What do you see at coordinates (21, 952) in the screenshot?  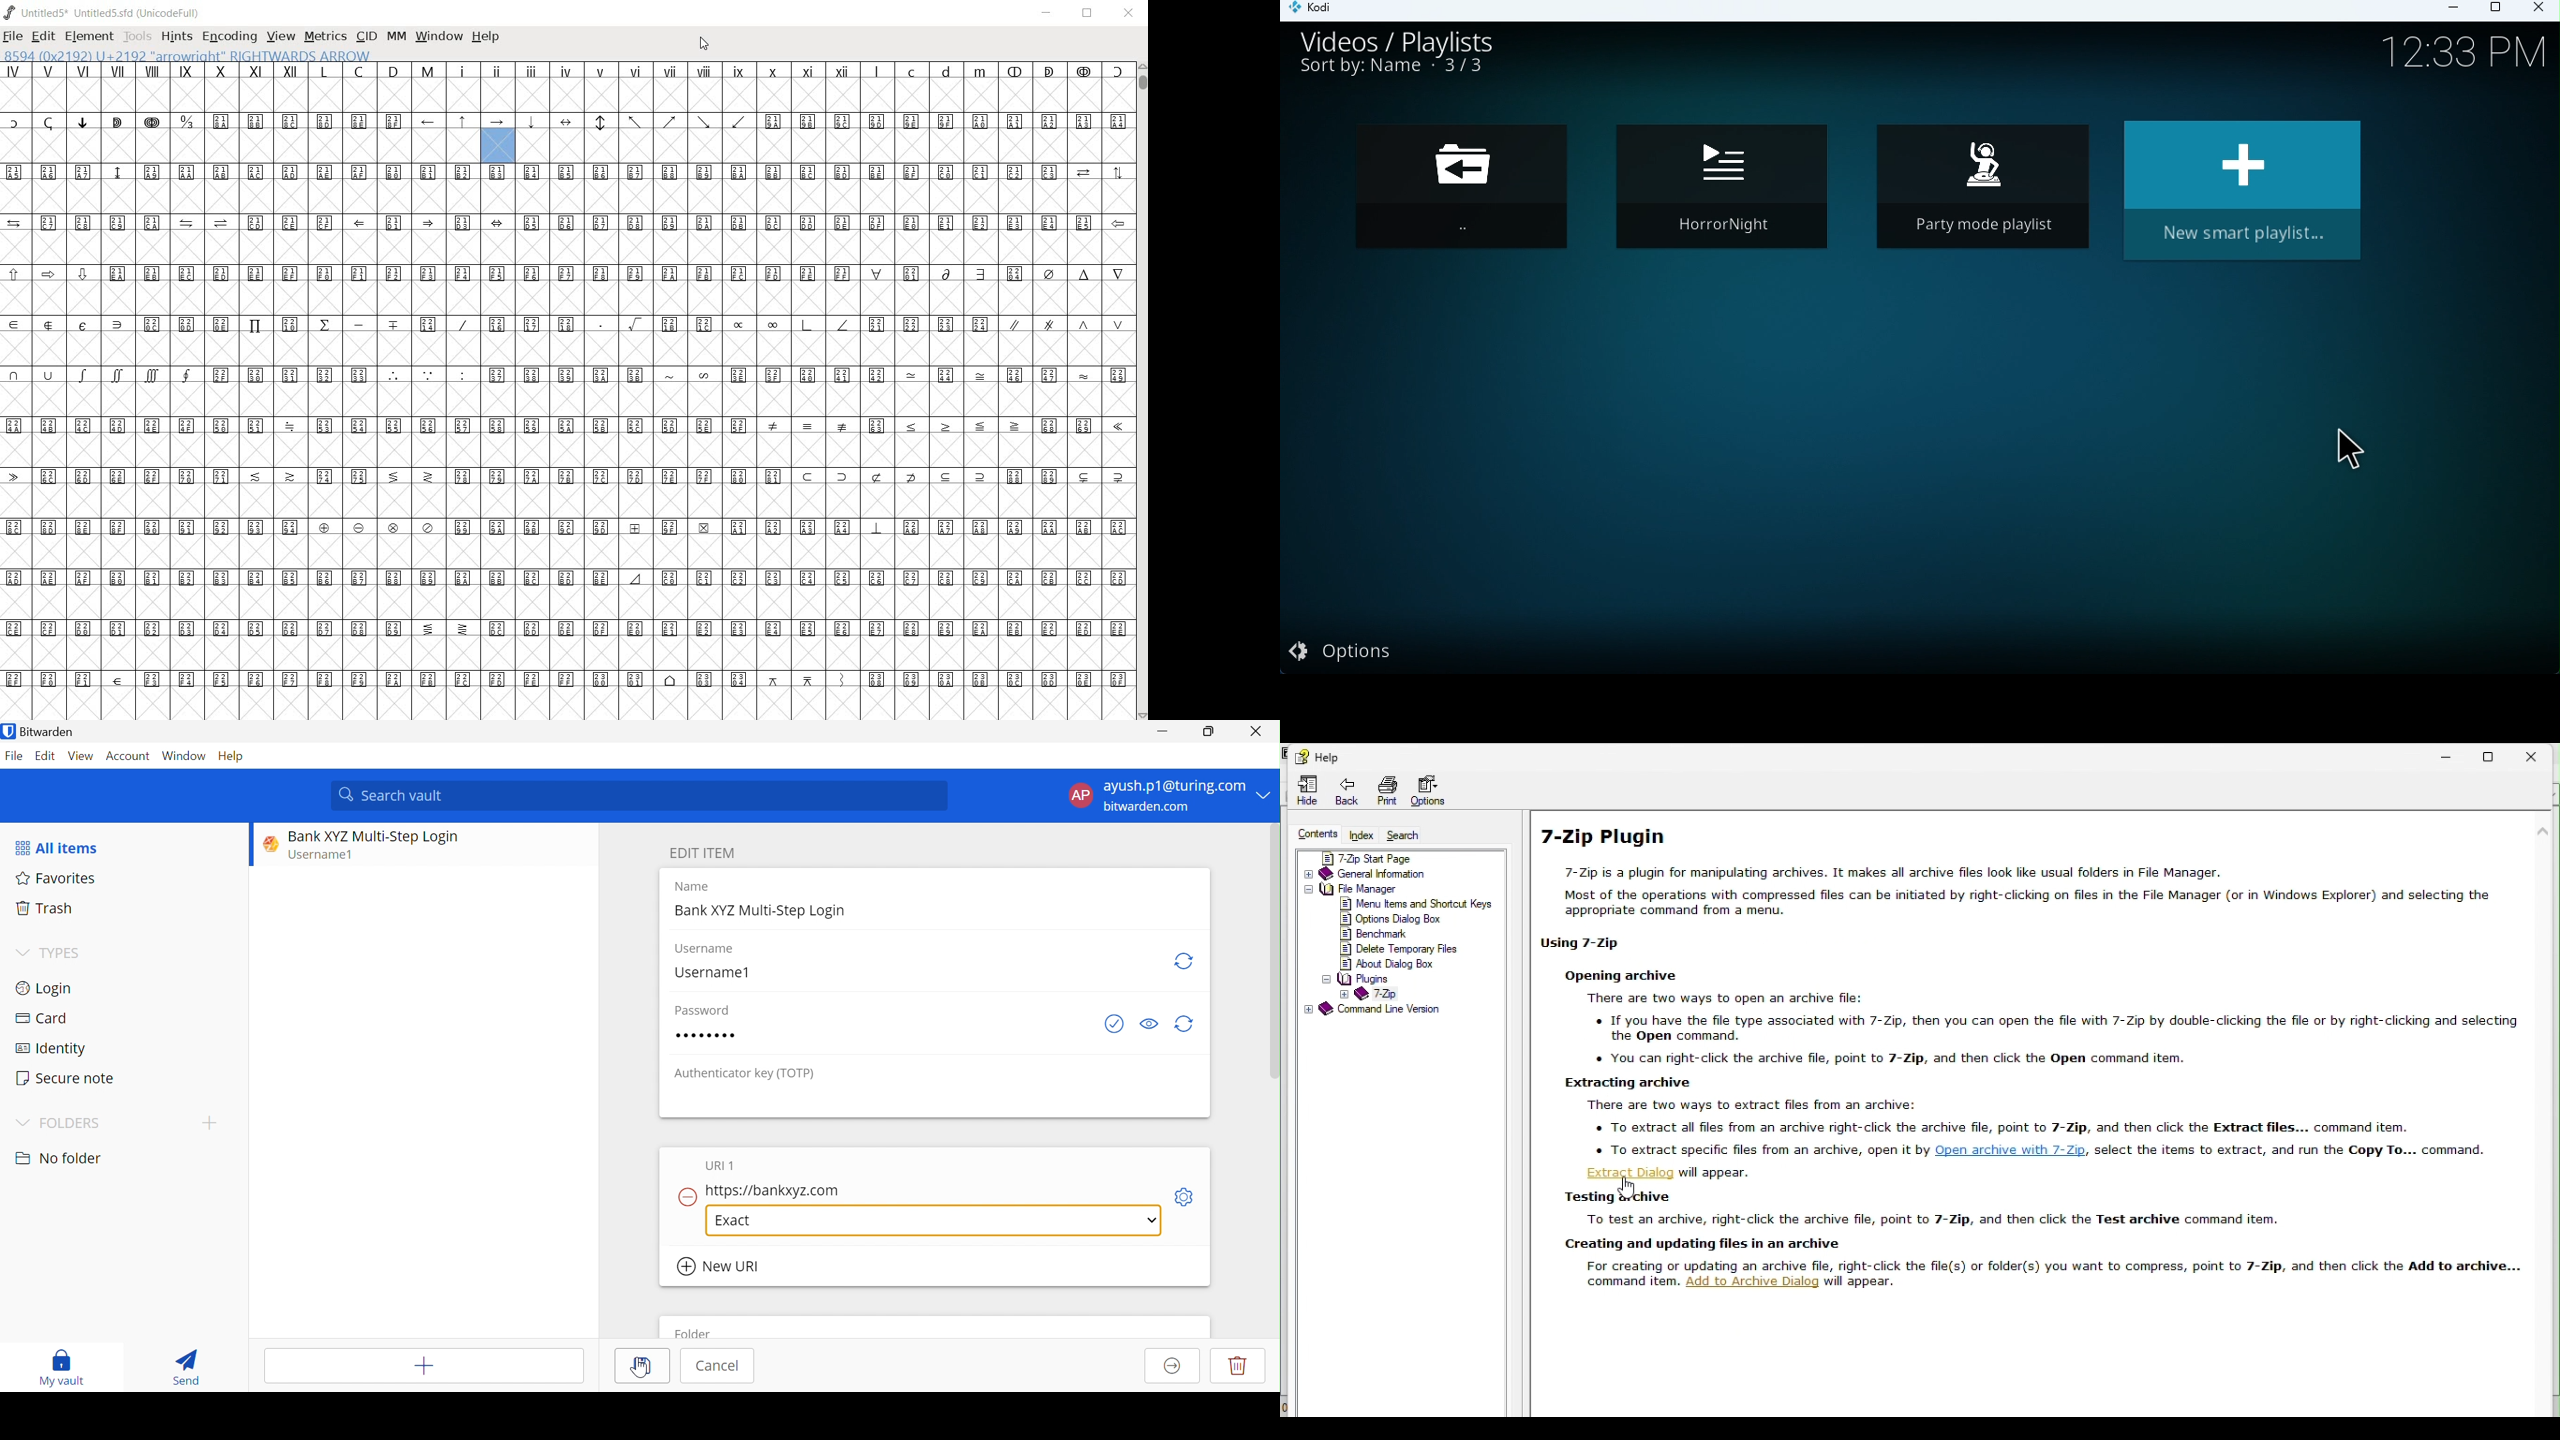 I see `Drop Down` at bounding box center [21, 952].